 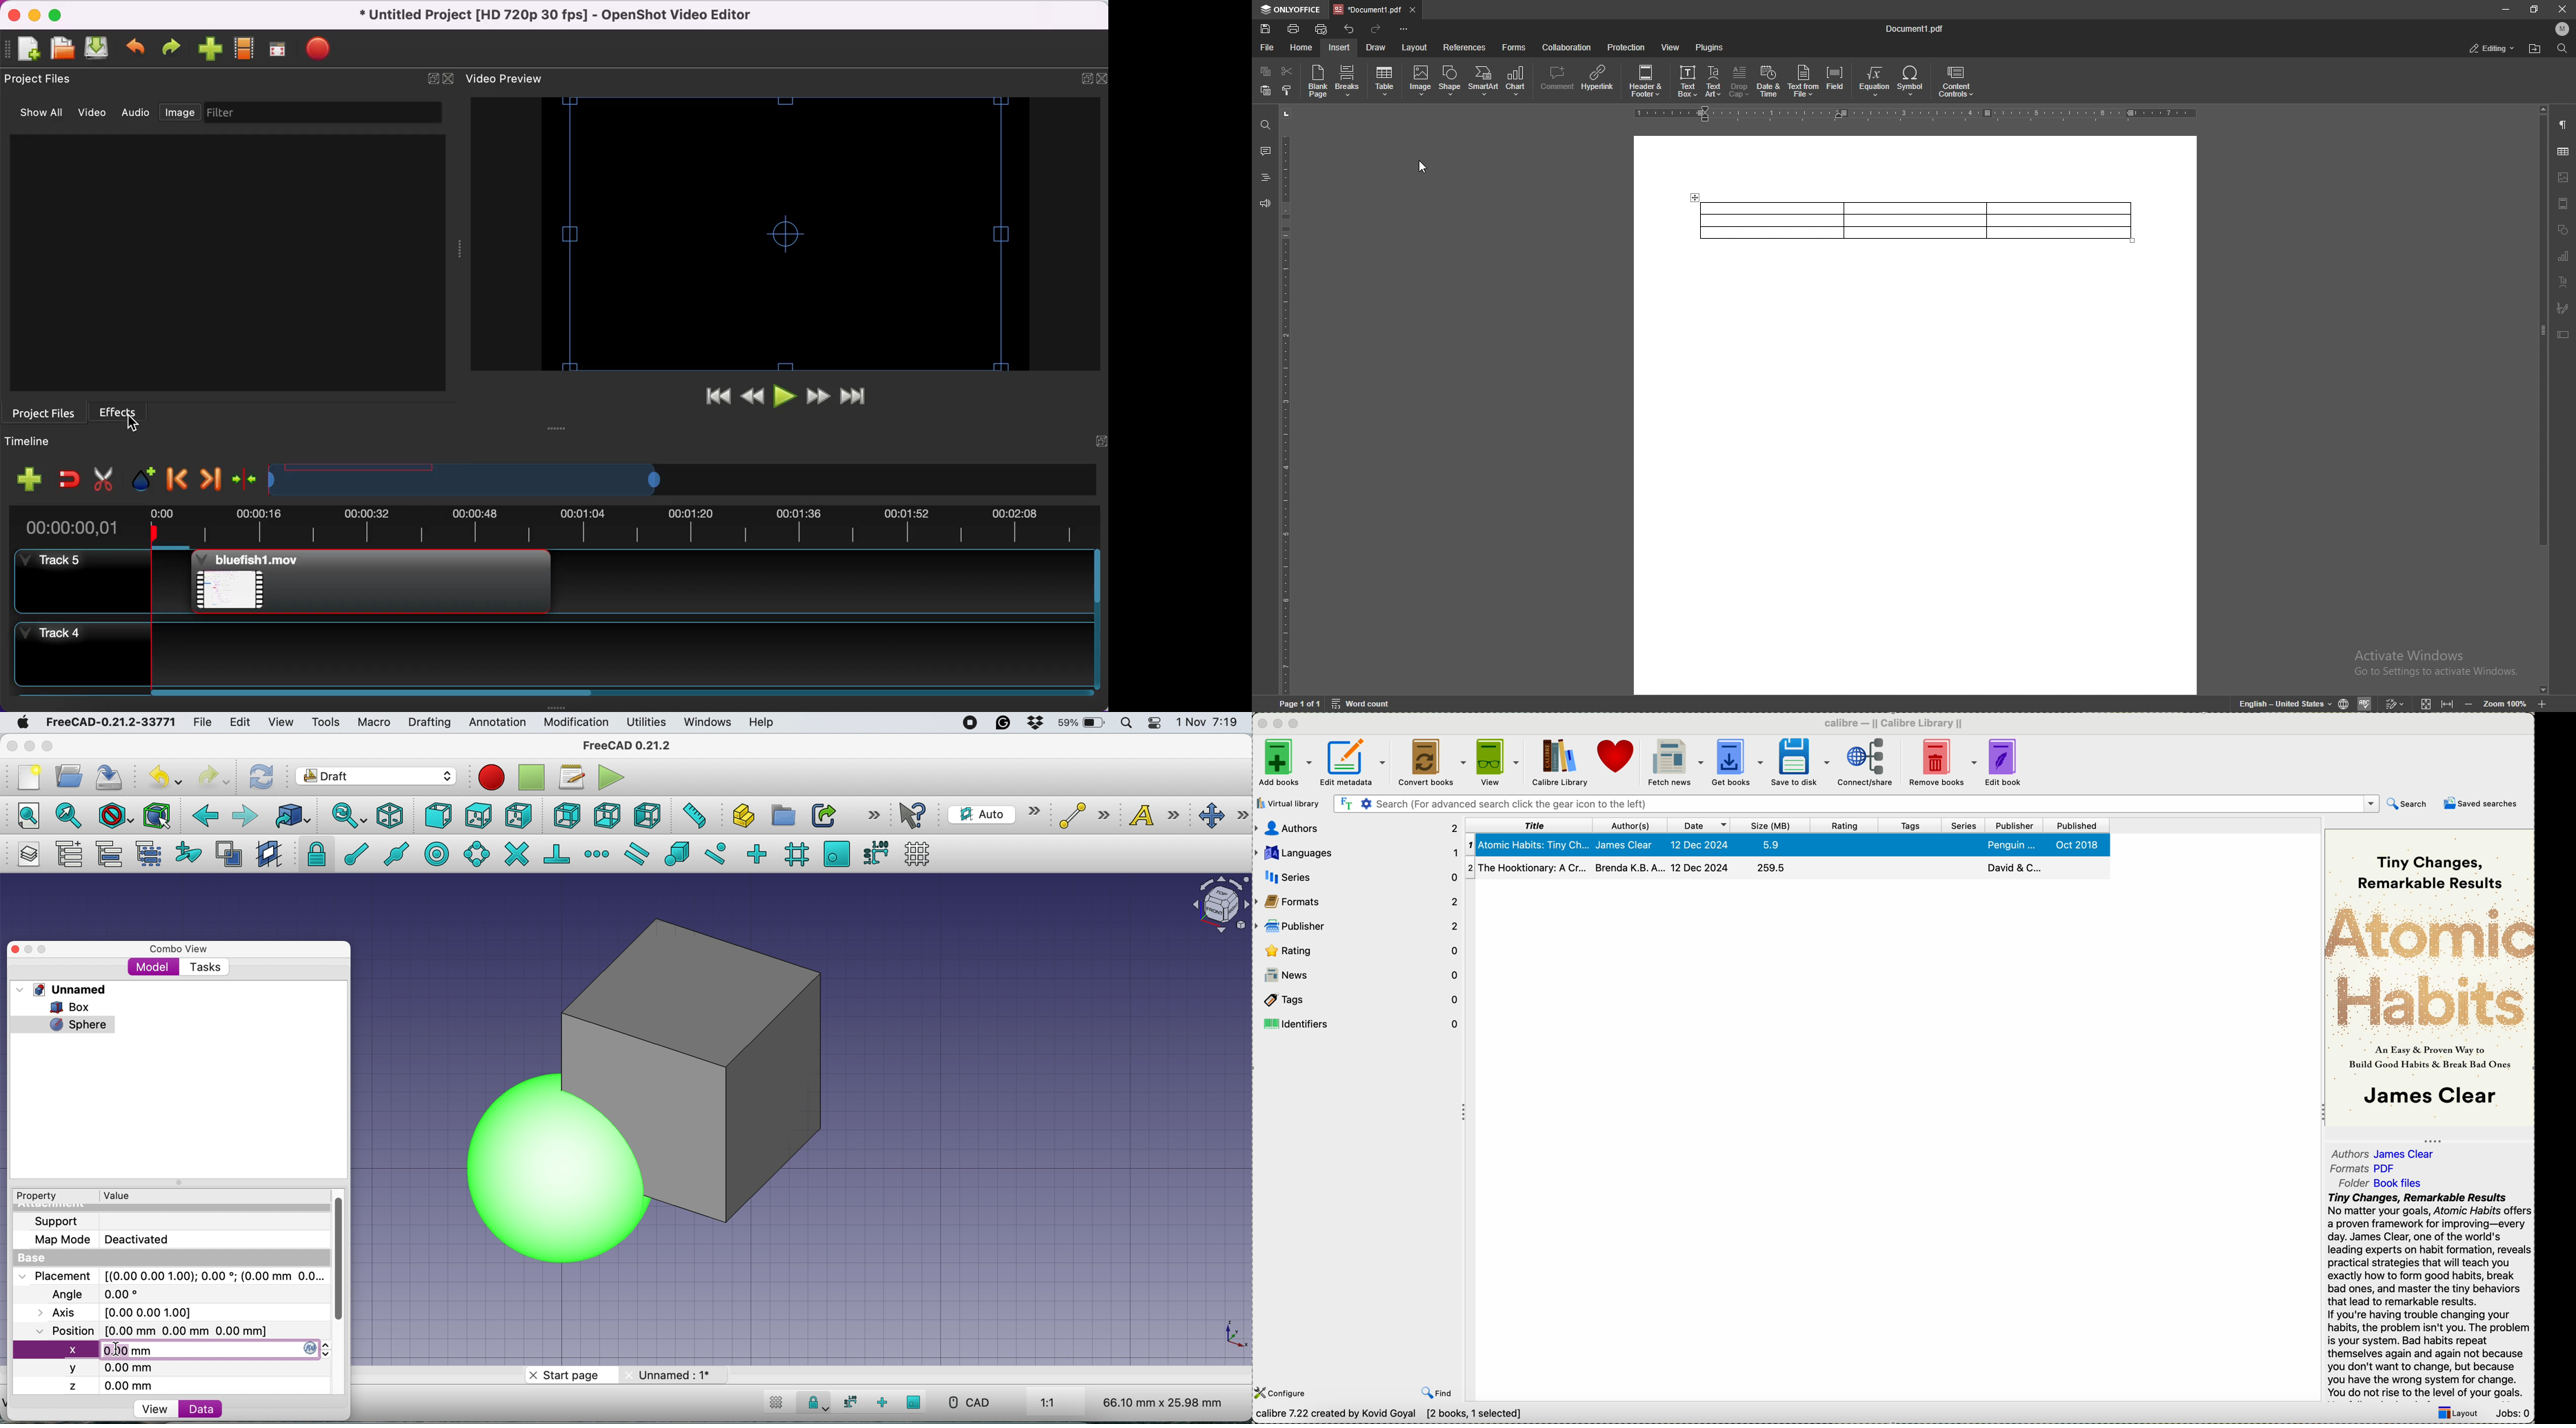 I want to click on top, so click(x=479, y=814).